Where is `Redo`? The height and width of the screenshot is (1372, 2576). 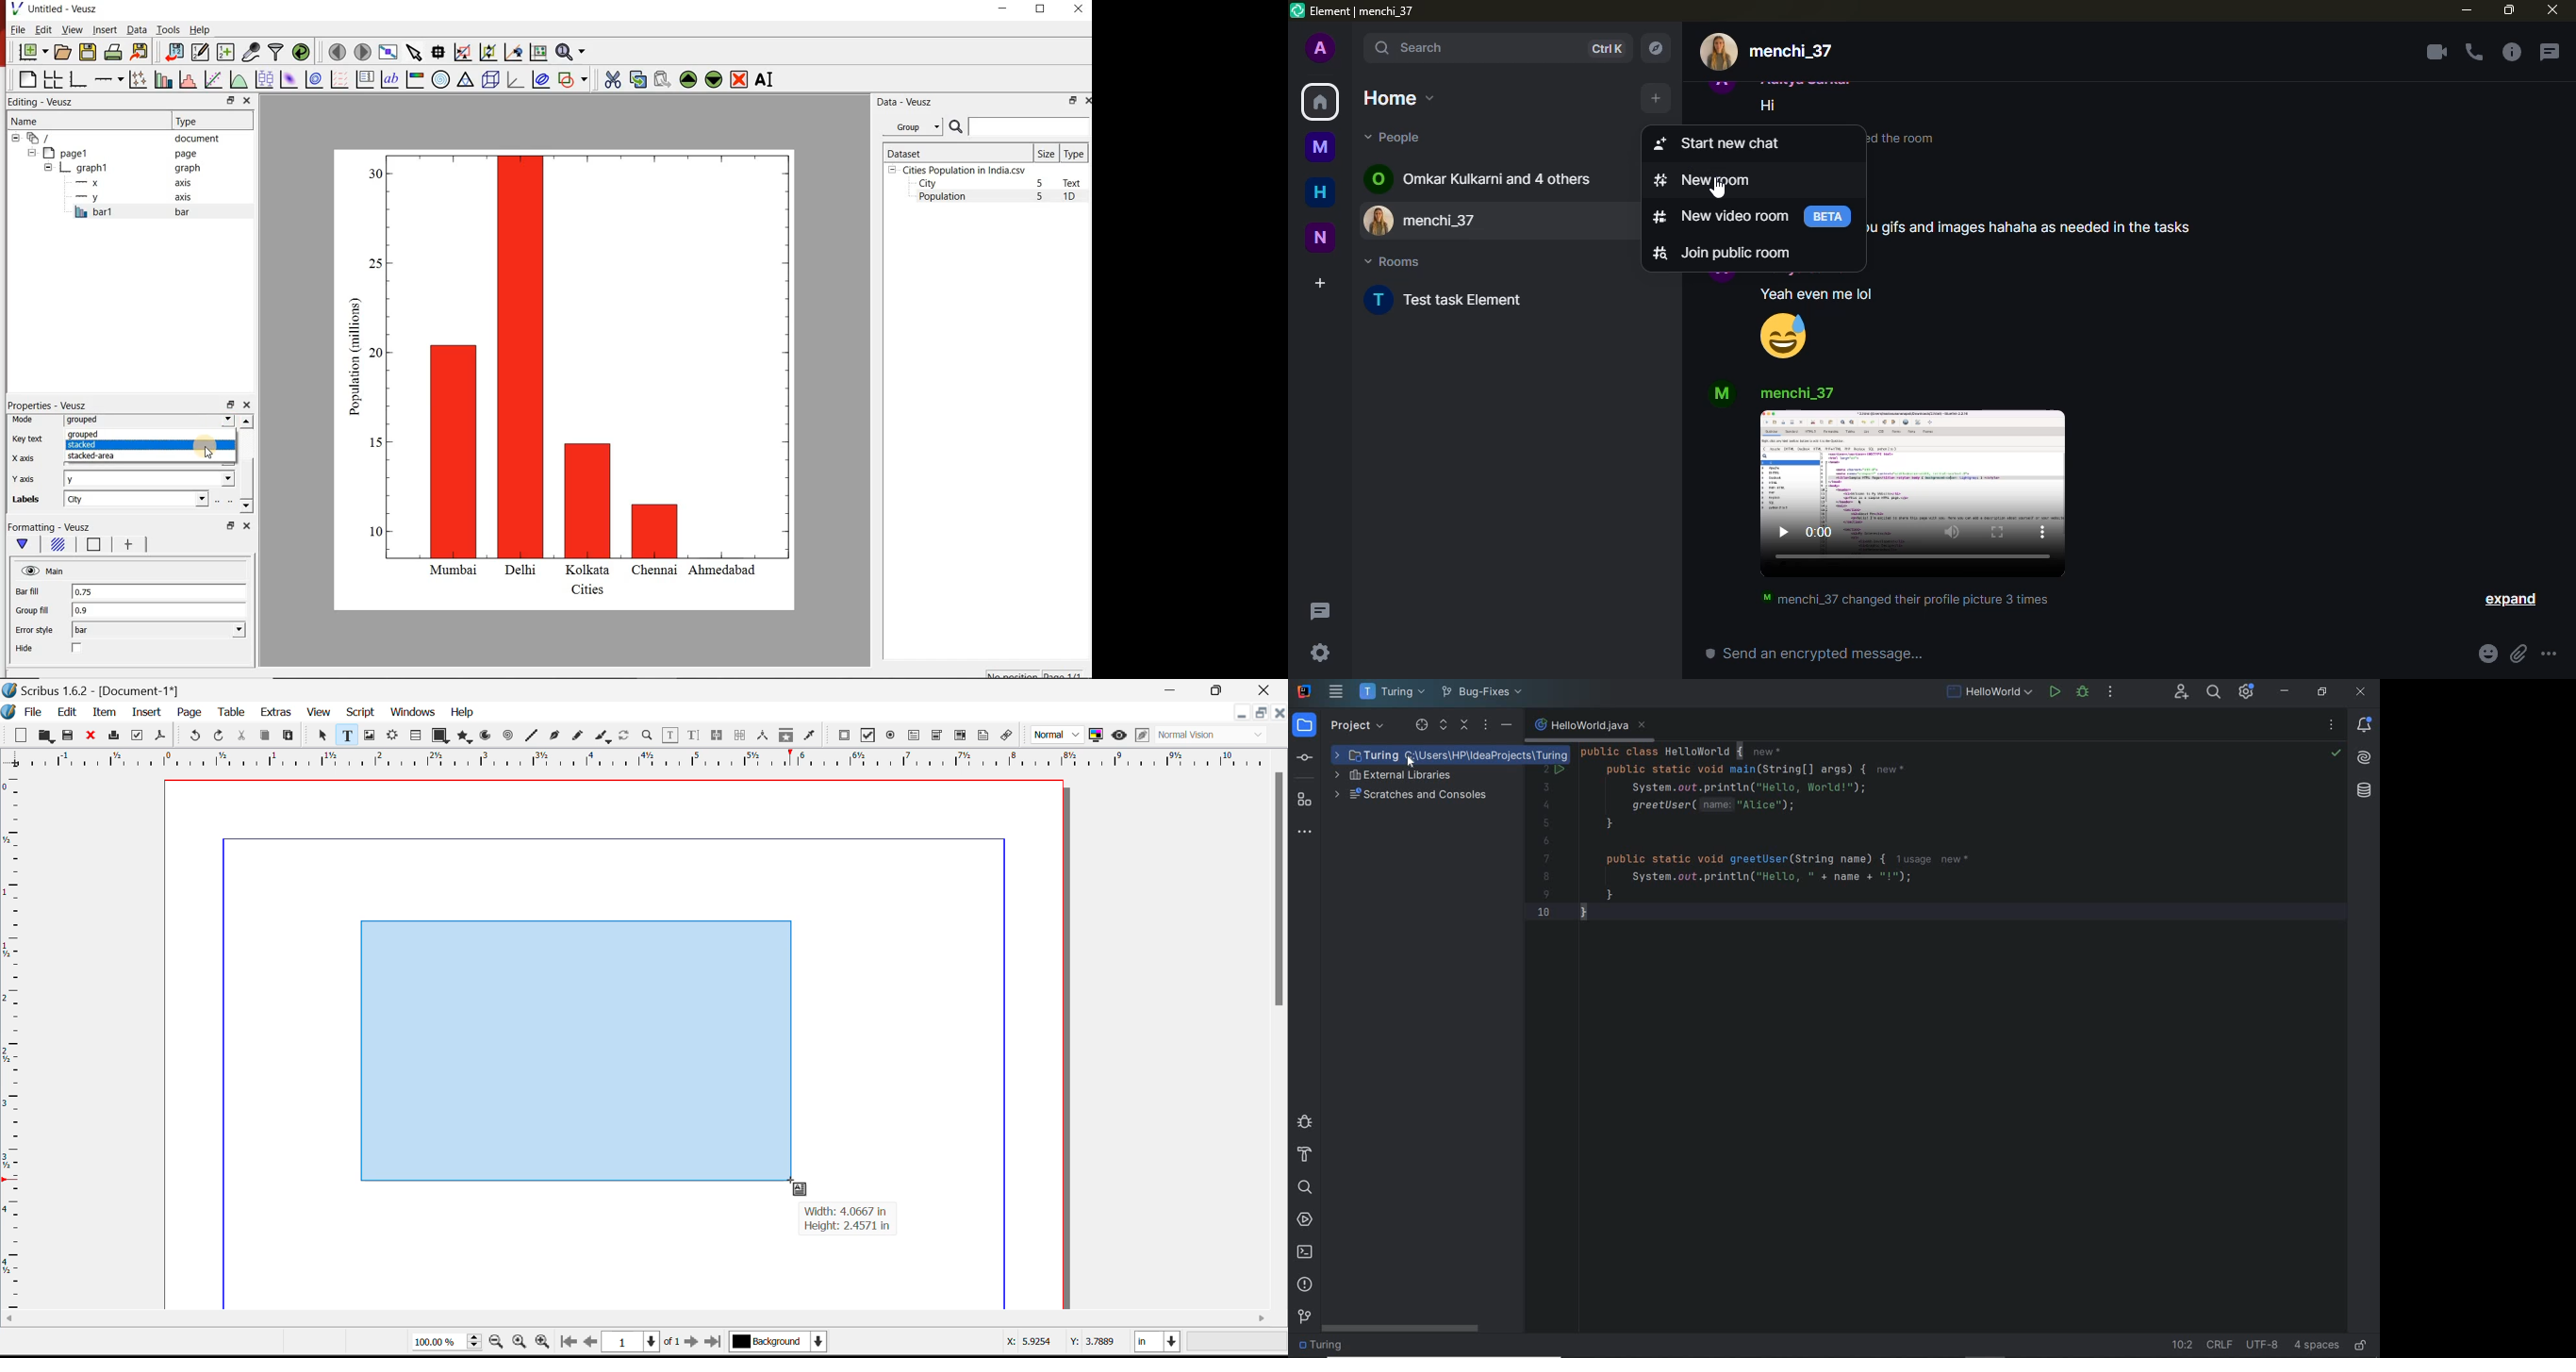
Redo is located at coordinates (221, 736).